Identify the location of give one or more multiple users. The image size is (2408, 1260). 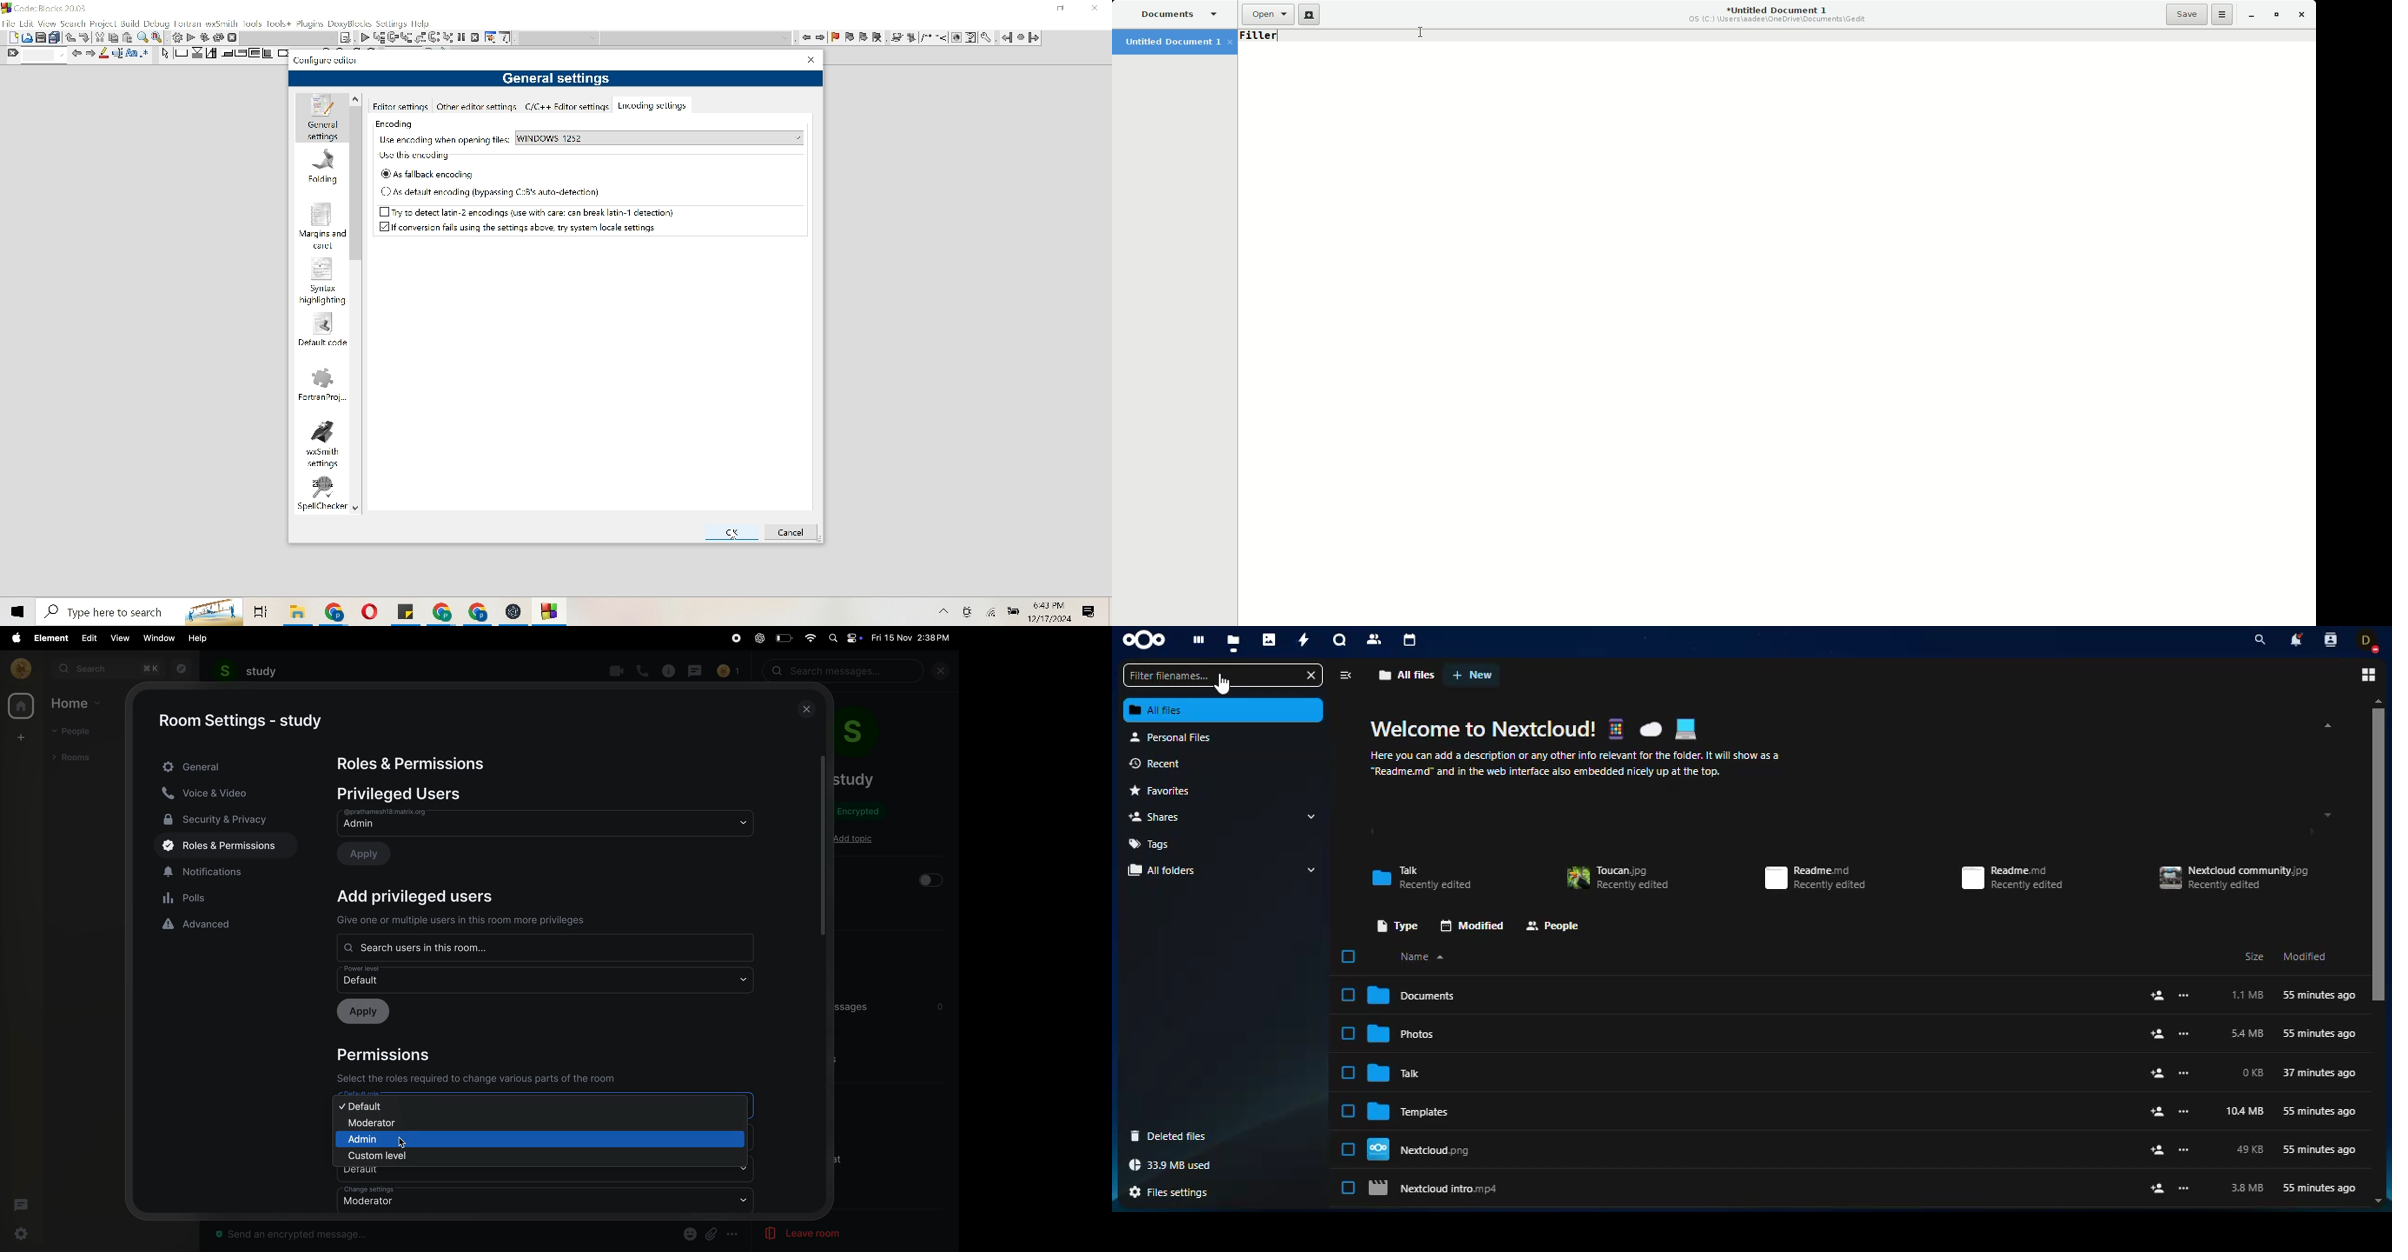
(465, 922).